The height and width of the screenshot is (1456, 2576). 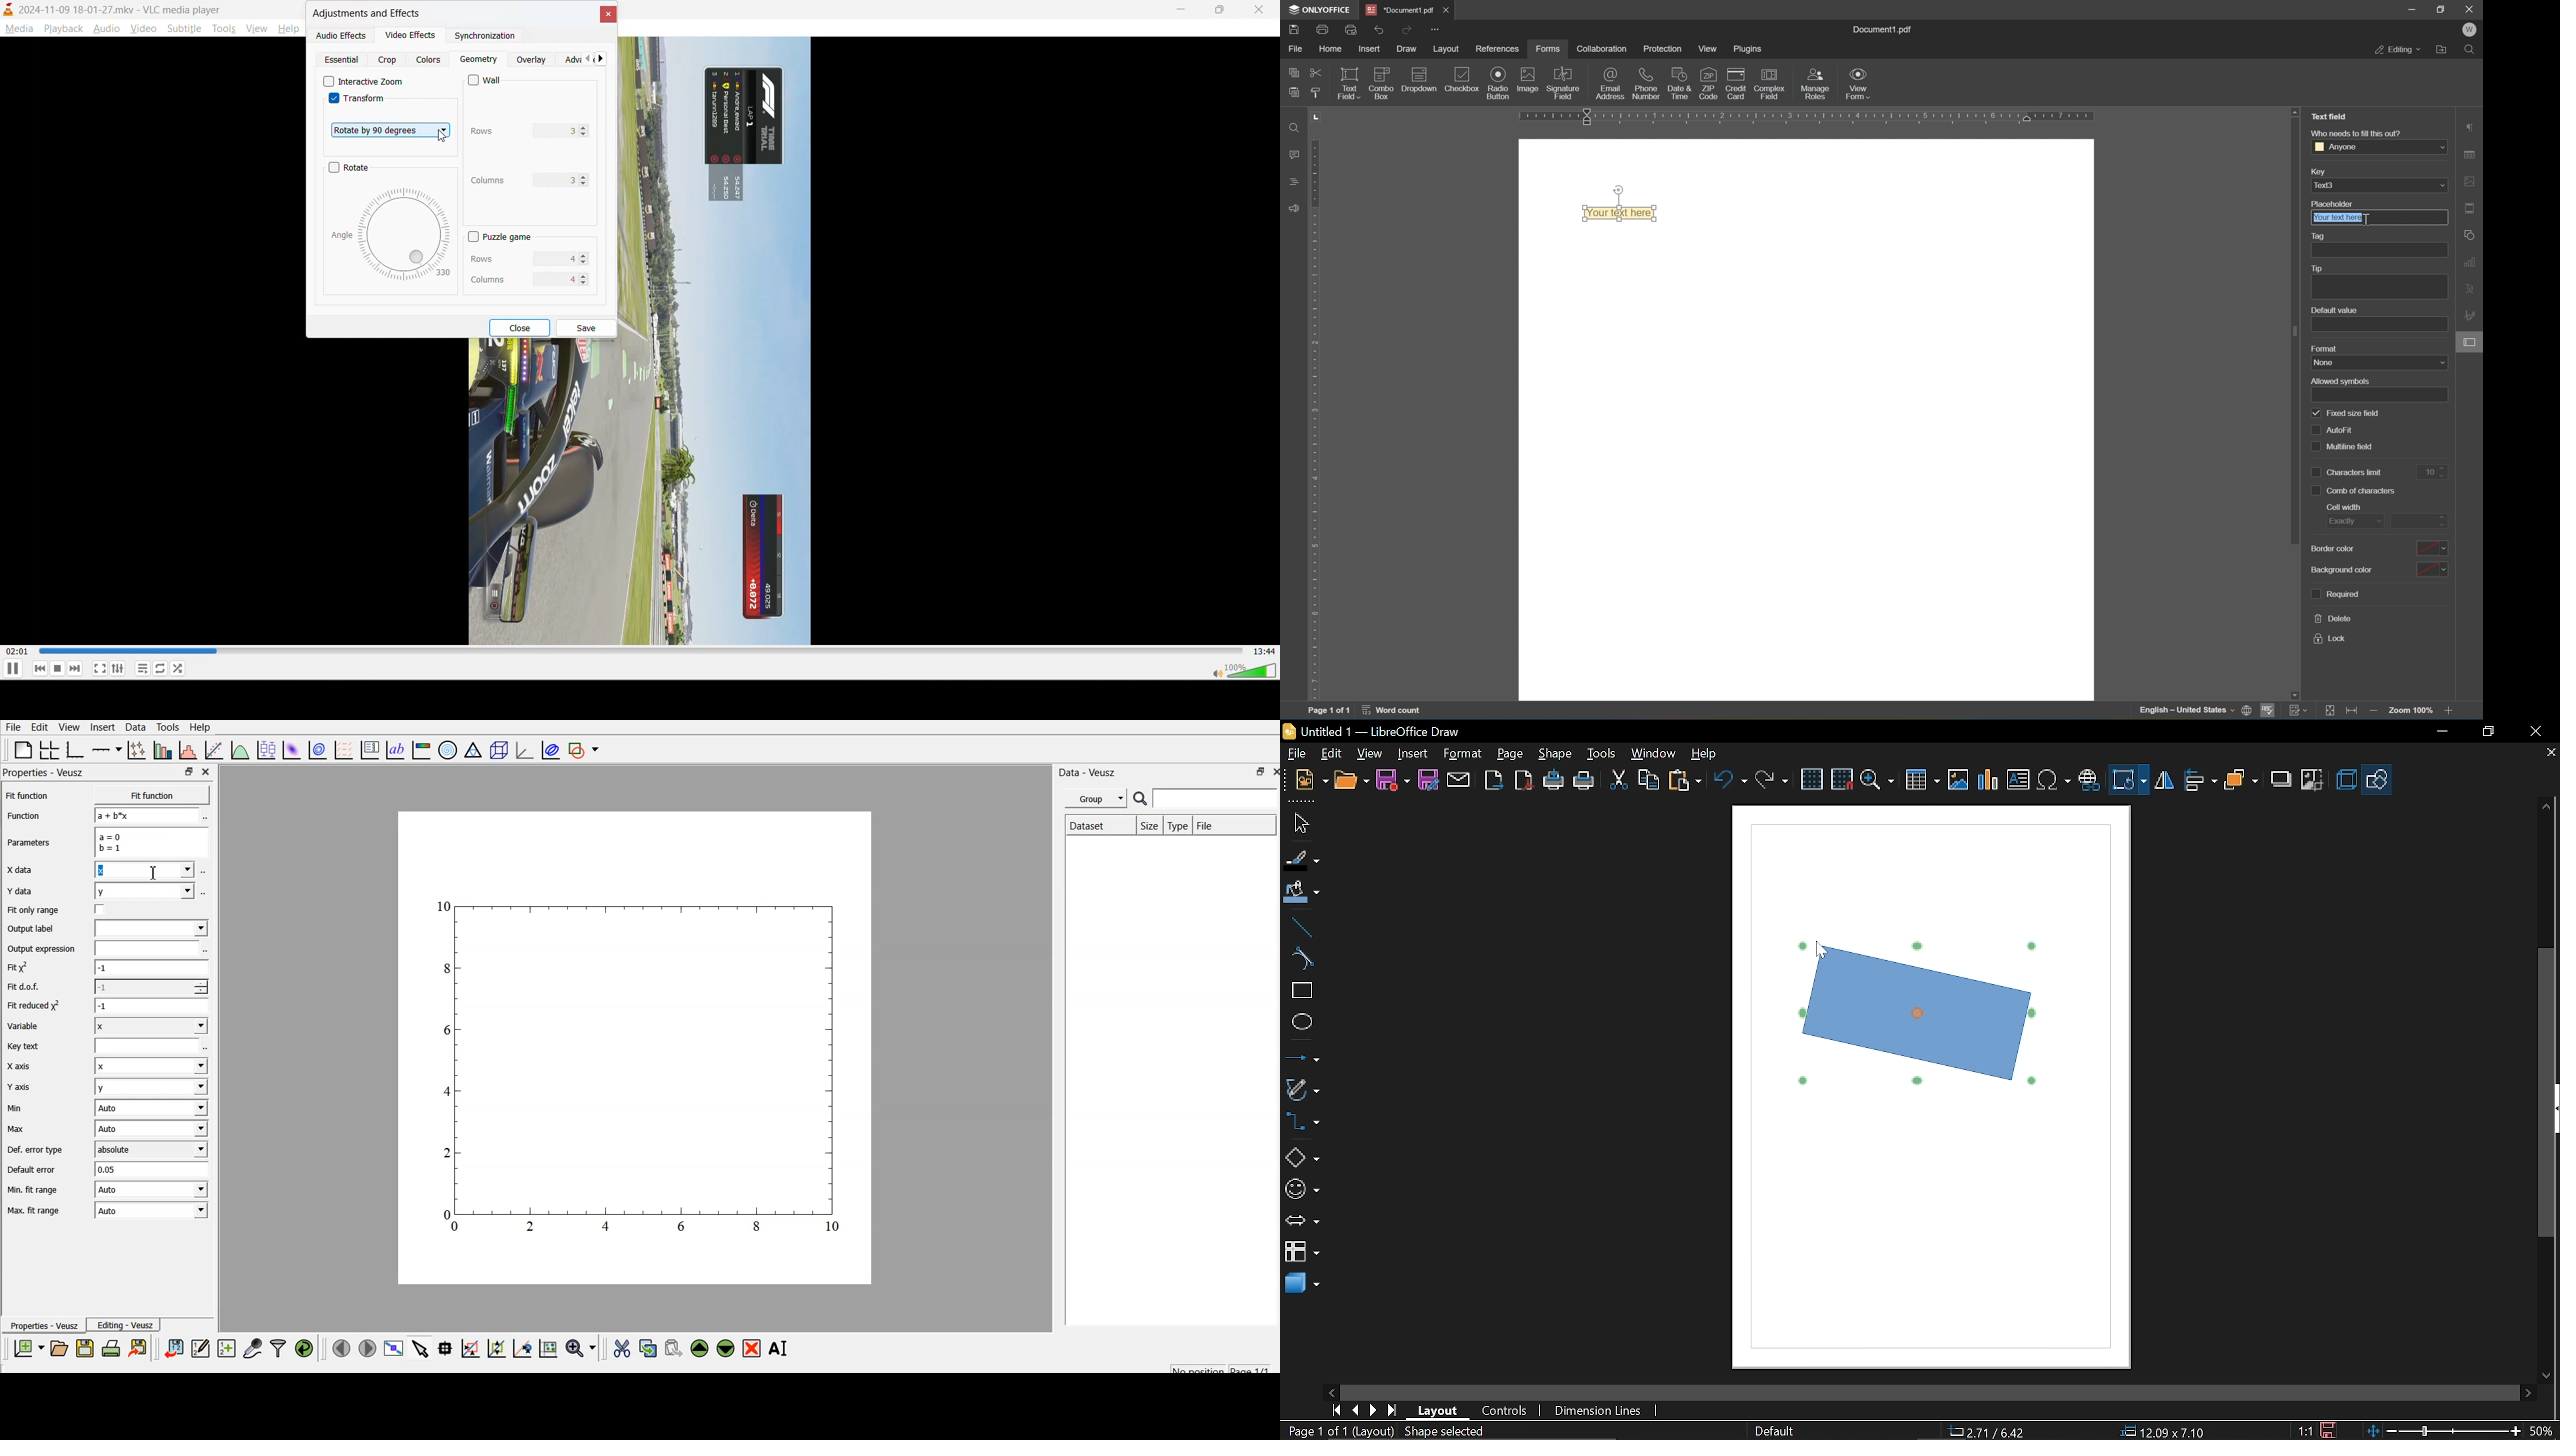 What do you see at coordinates (39, 893) in the screenshot?
I see `Y data` at bounding box center [39, 893].